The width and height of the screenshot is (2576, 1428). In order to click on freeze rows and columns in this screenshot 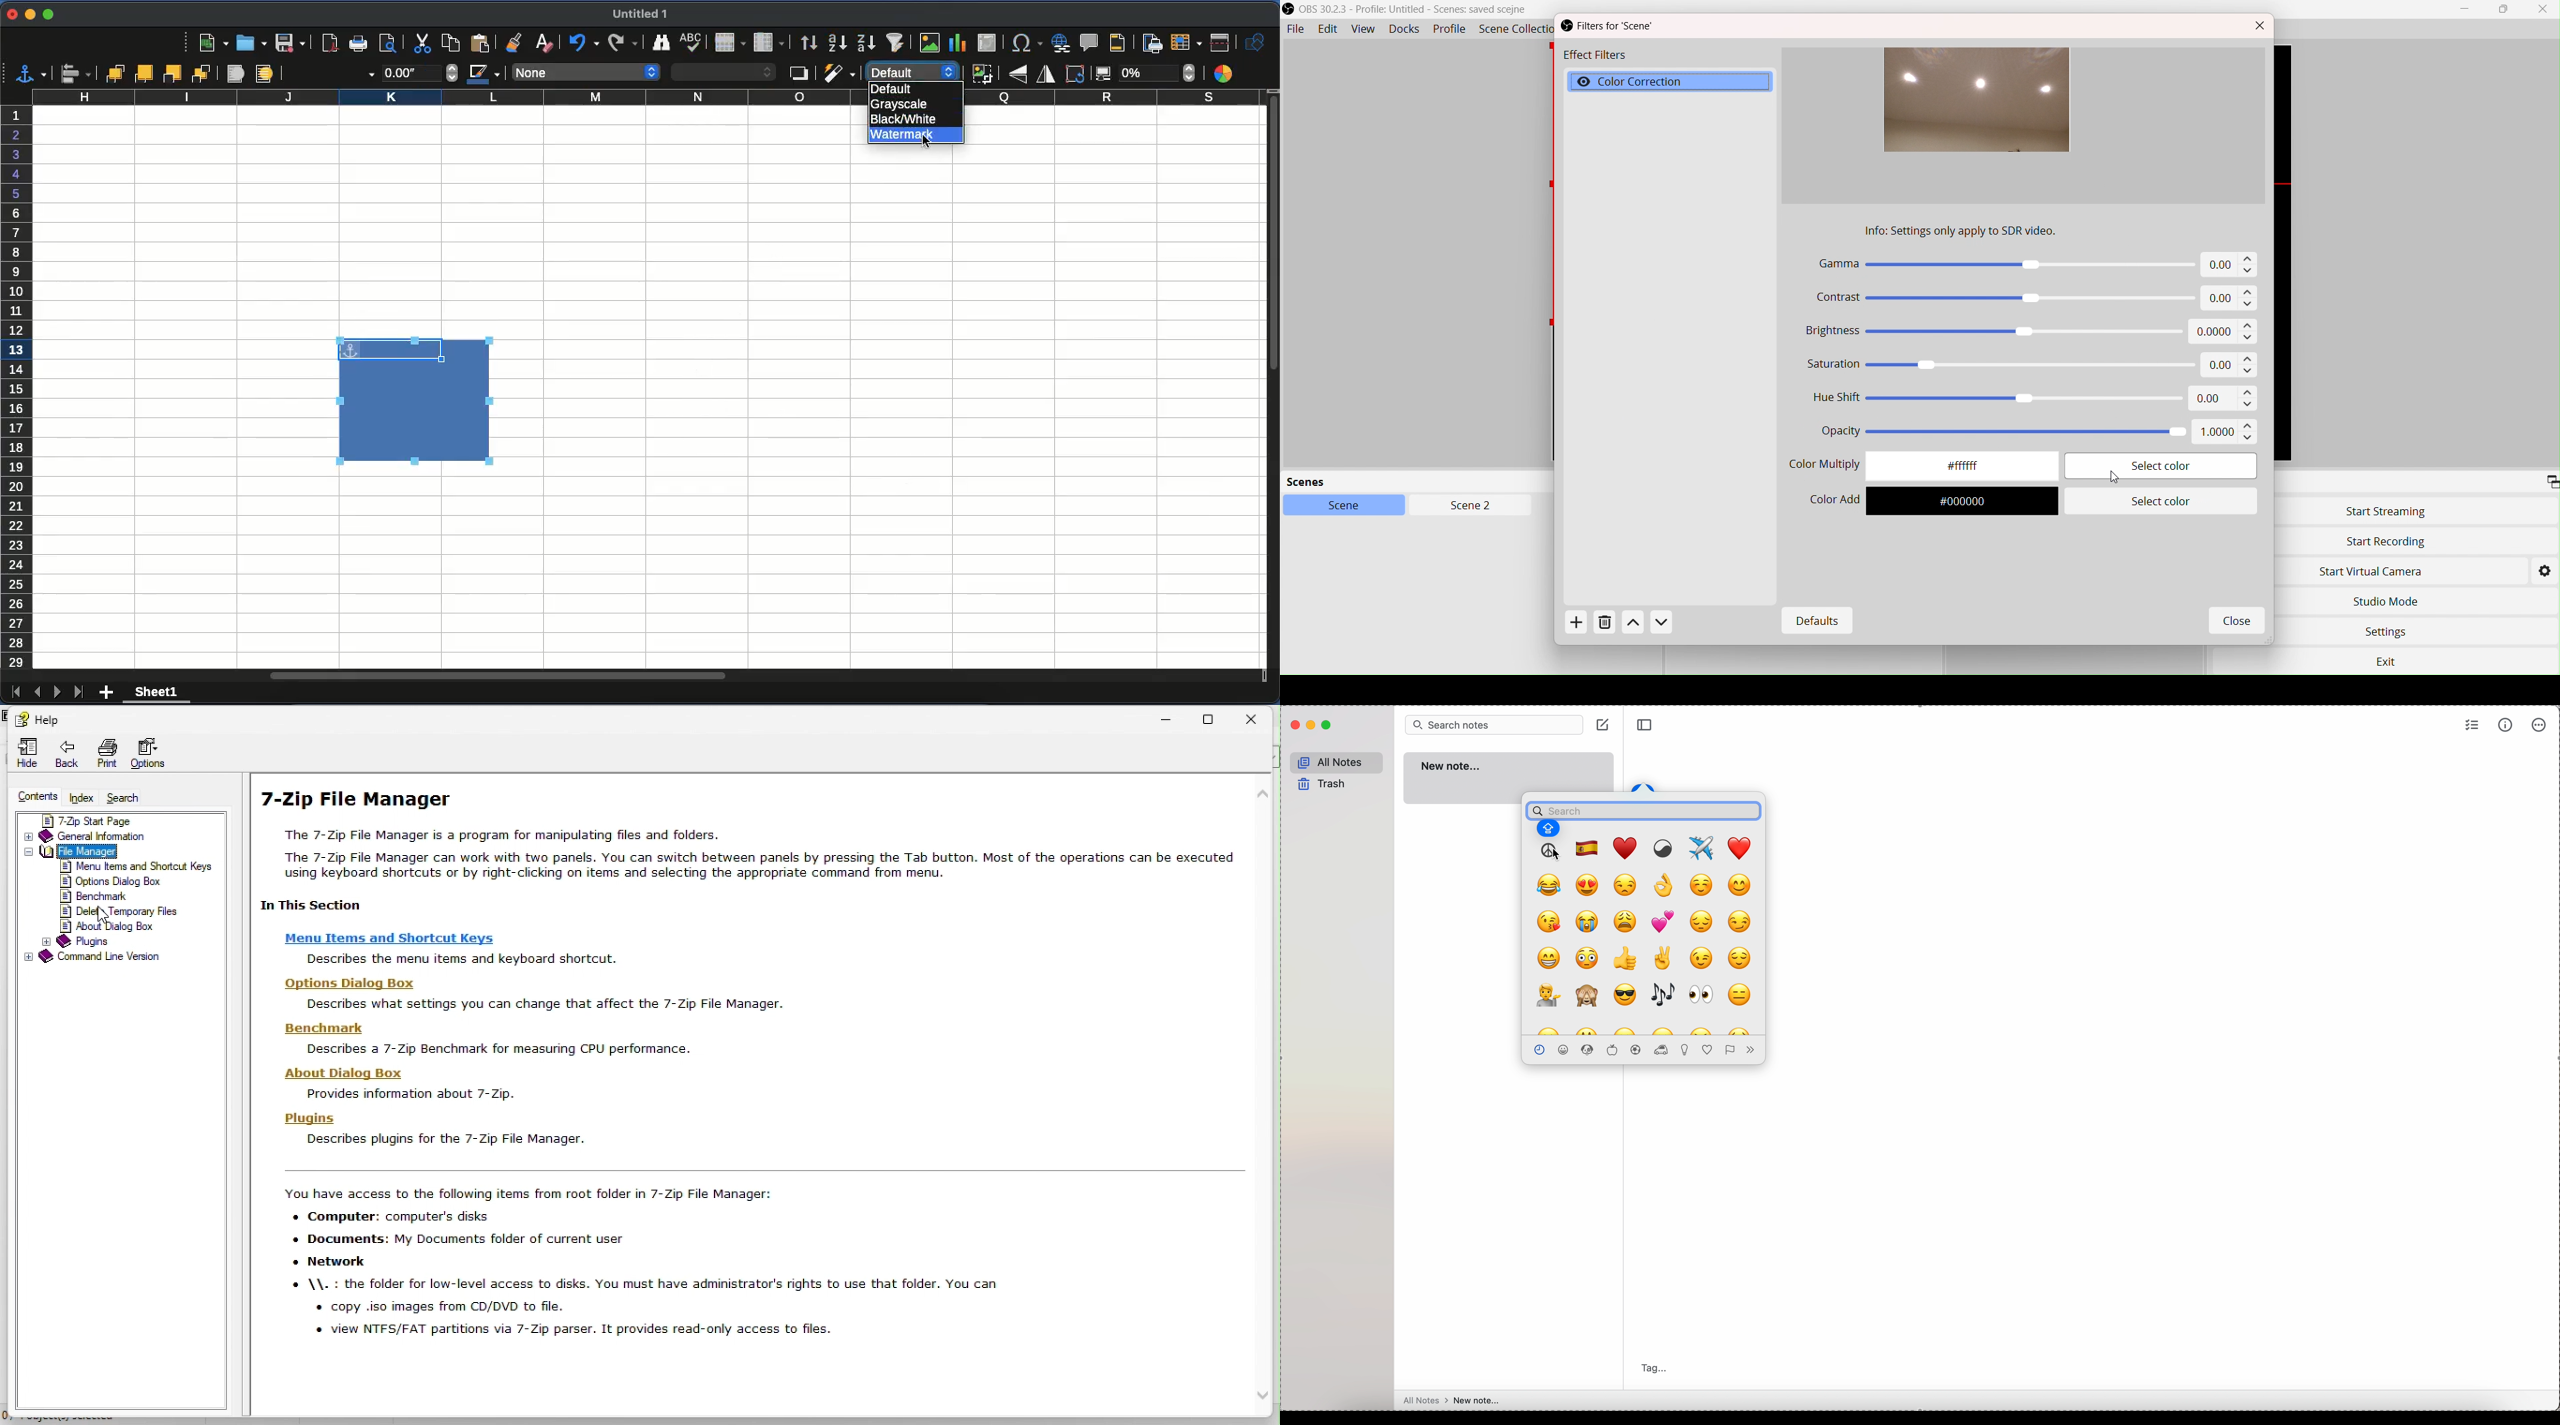, I will do `click(1186, 42)`.